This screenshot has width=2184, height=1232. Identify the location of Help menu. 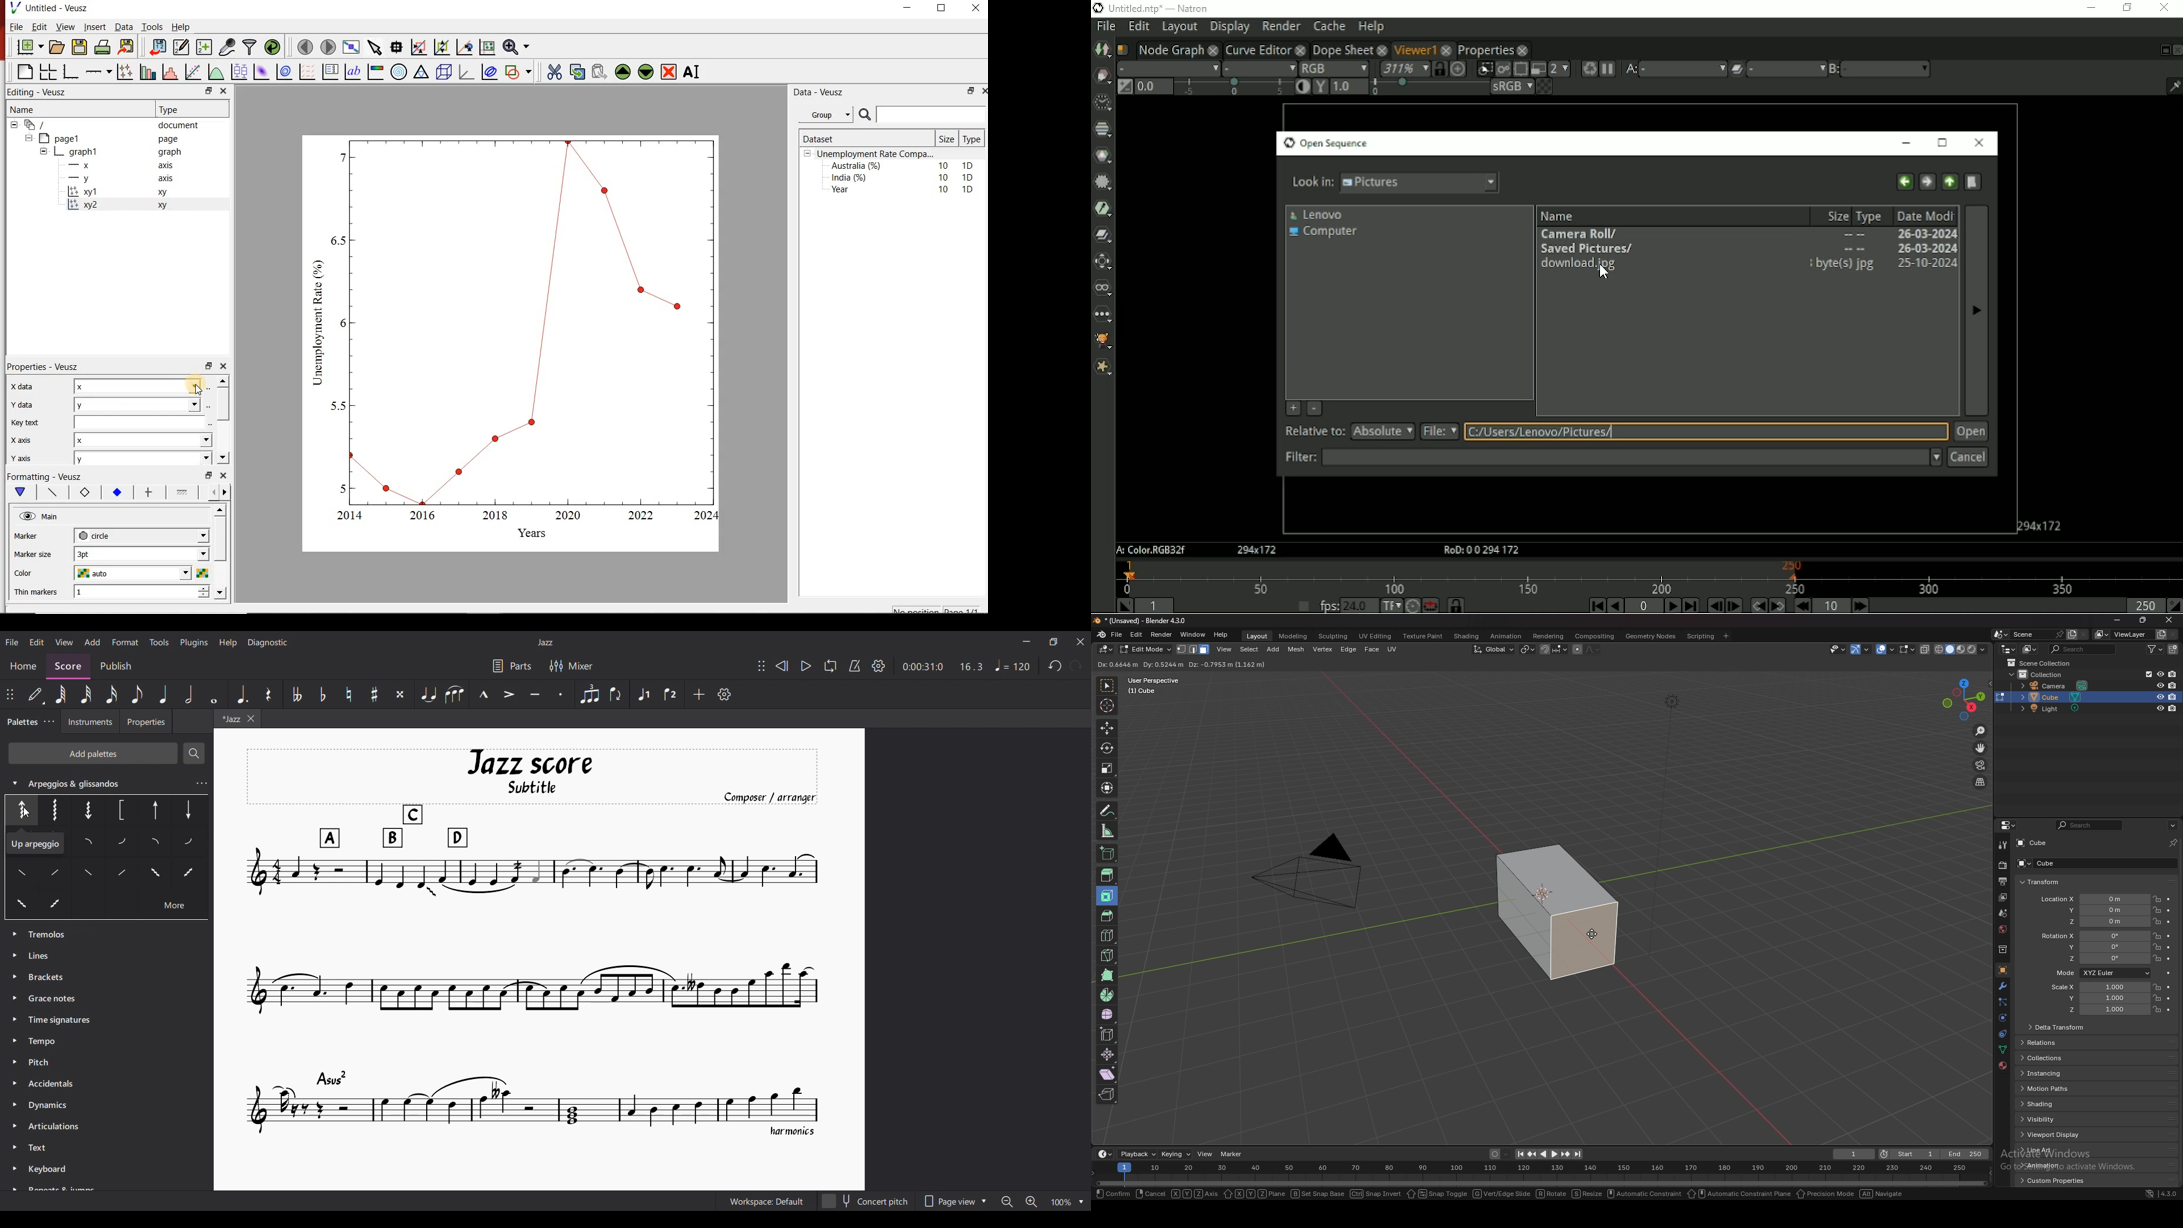
(229, 644).